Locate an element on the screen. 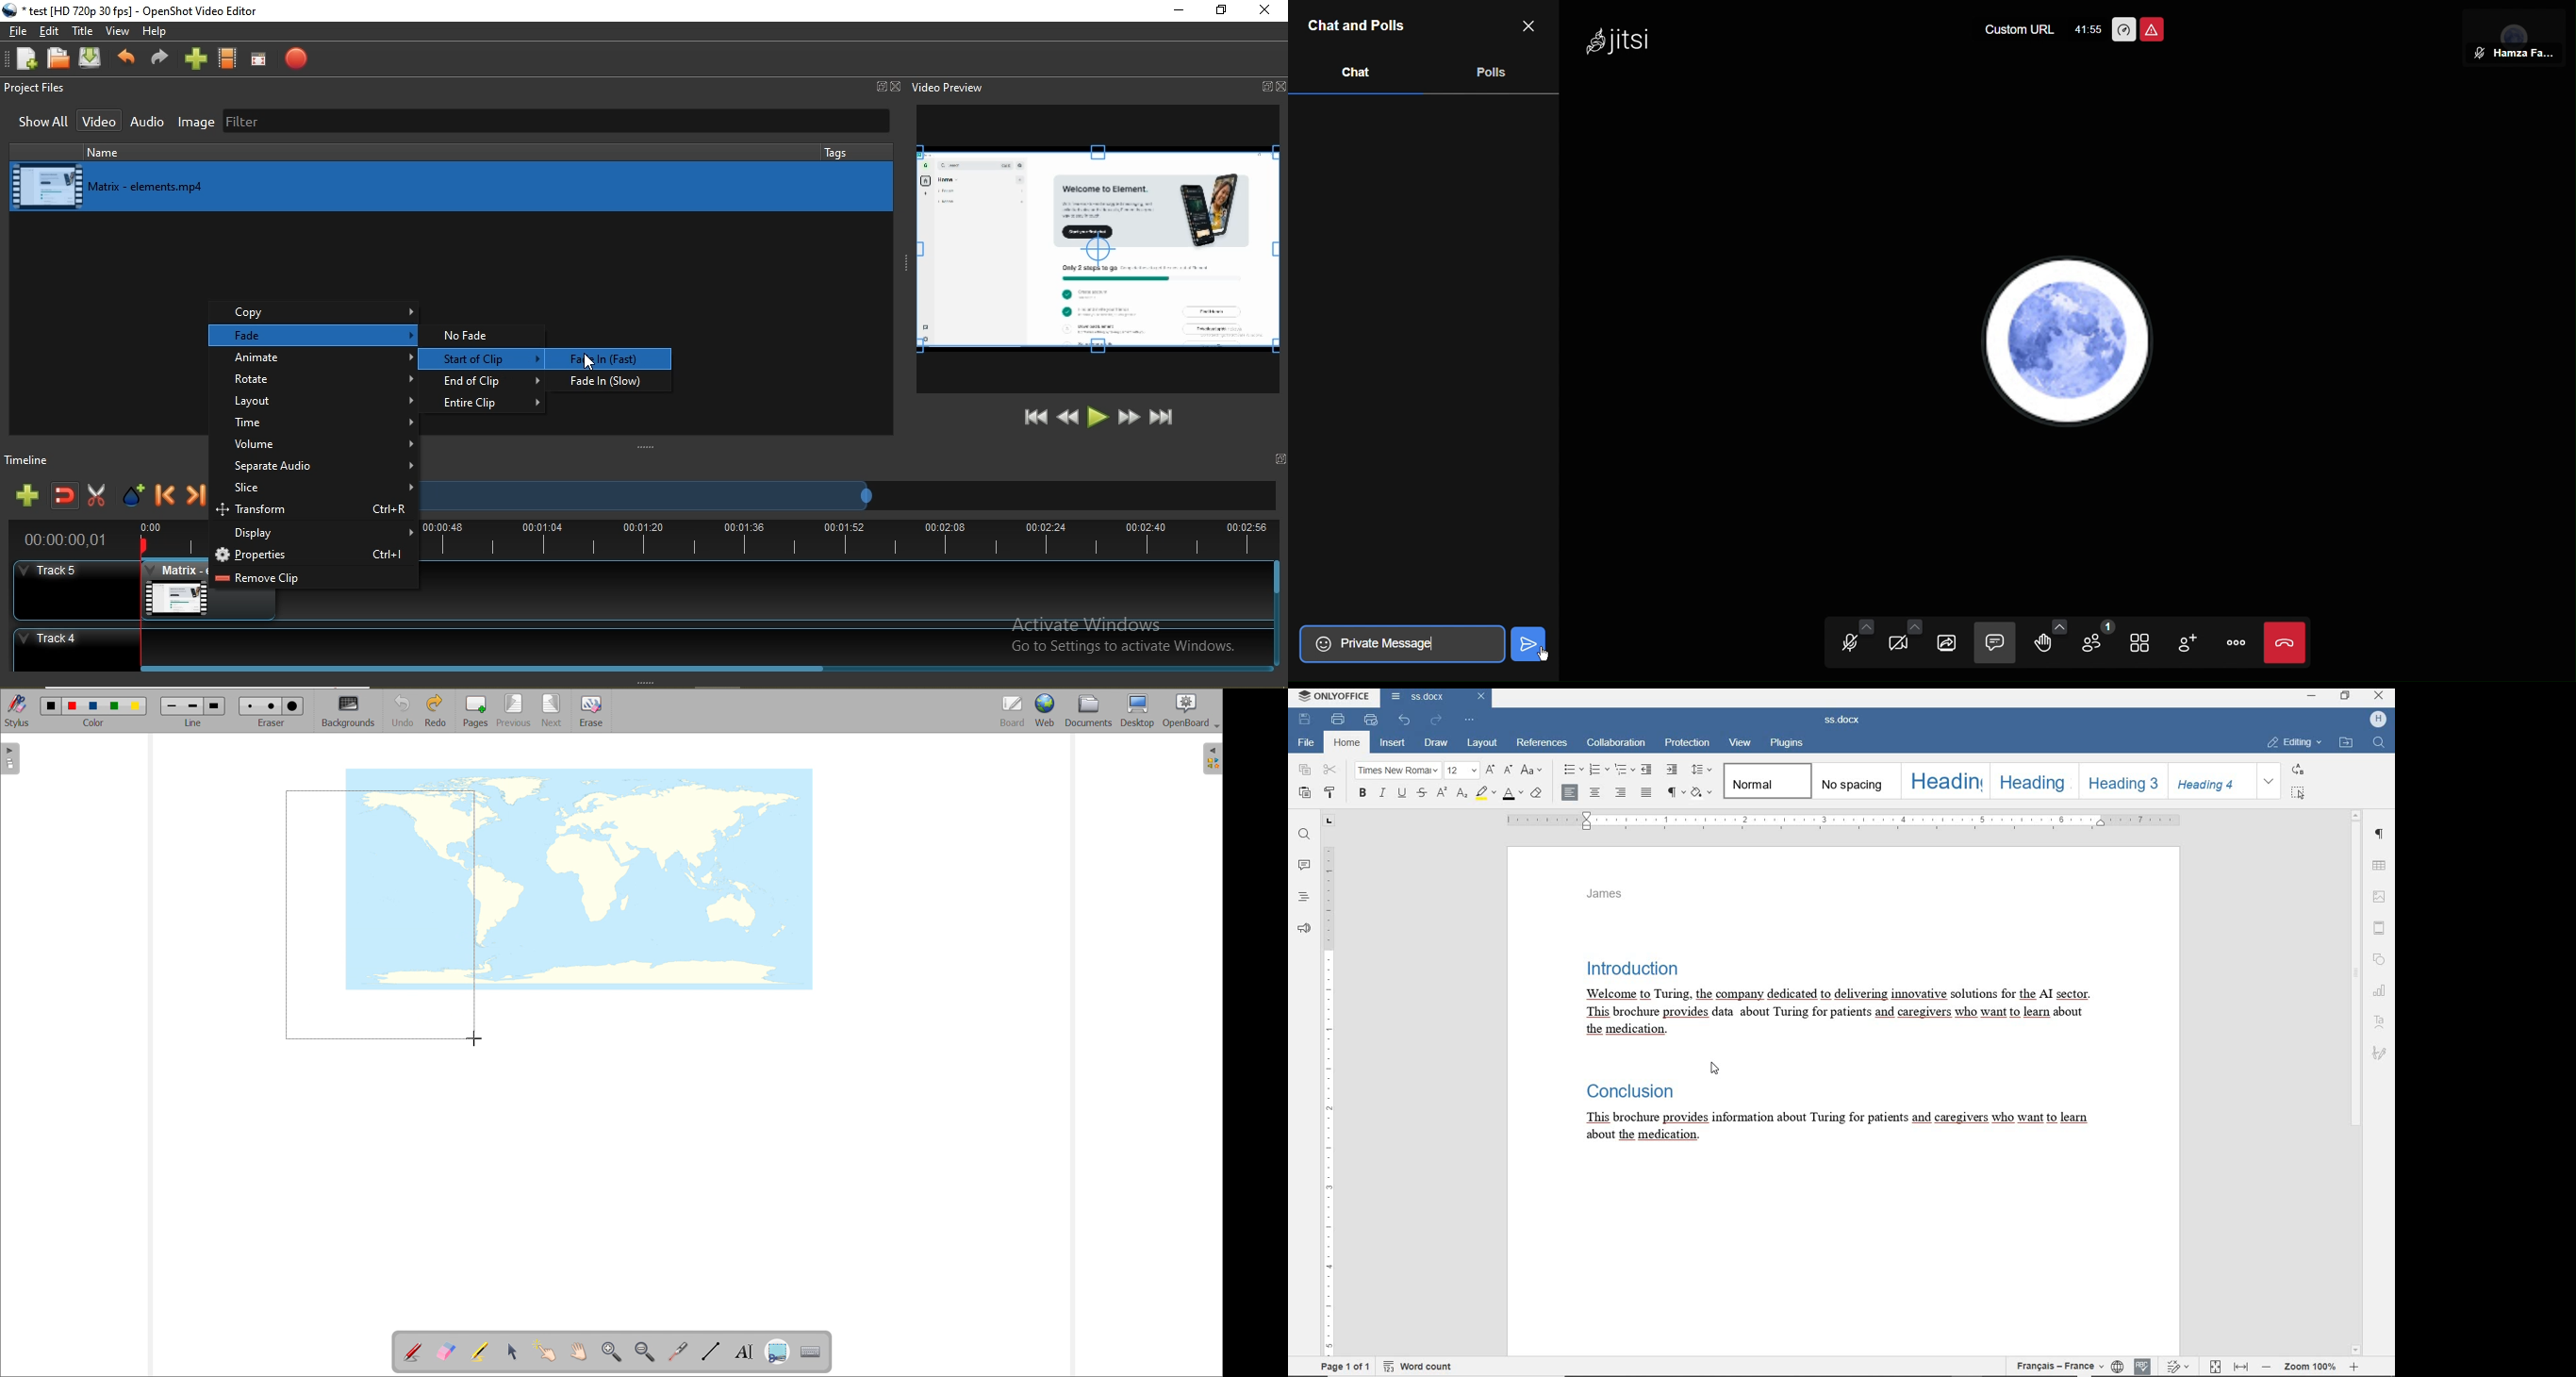 Image resolution: width=2576 pixels, height=1400 pixels. media library is located at coordinates (452, 185).